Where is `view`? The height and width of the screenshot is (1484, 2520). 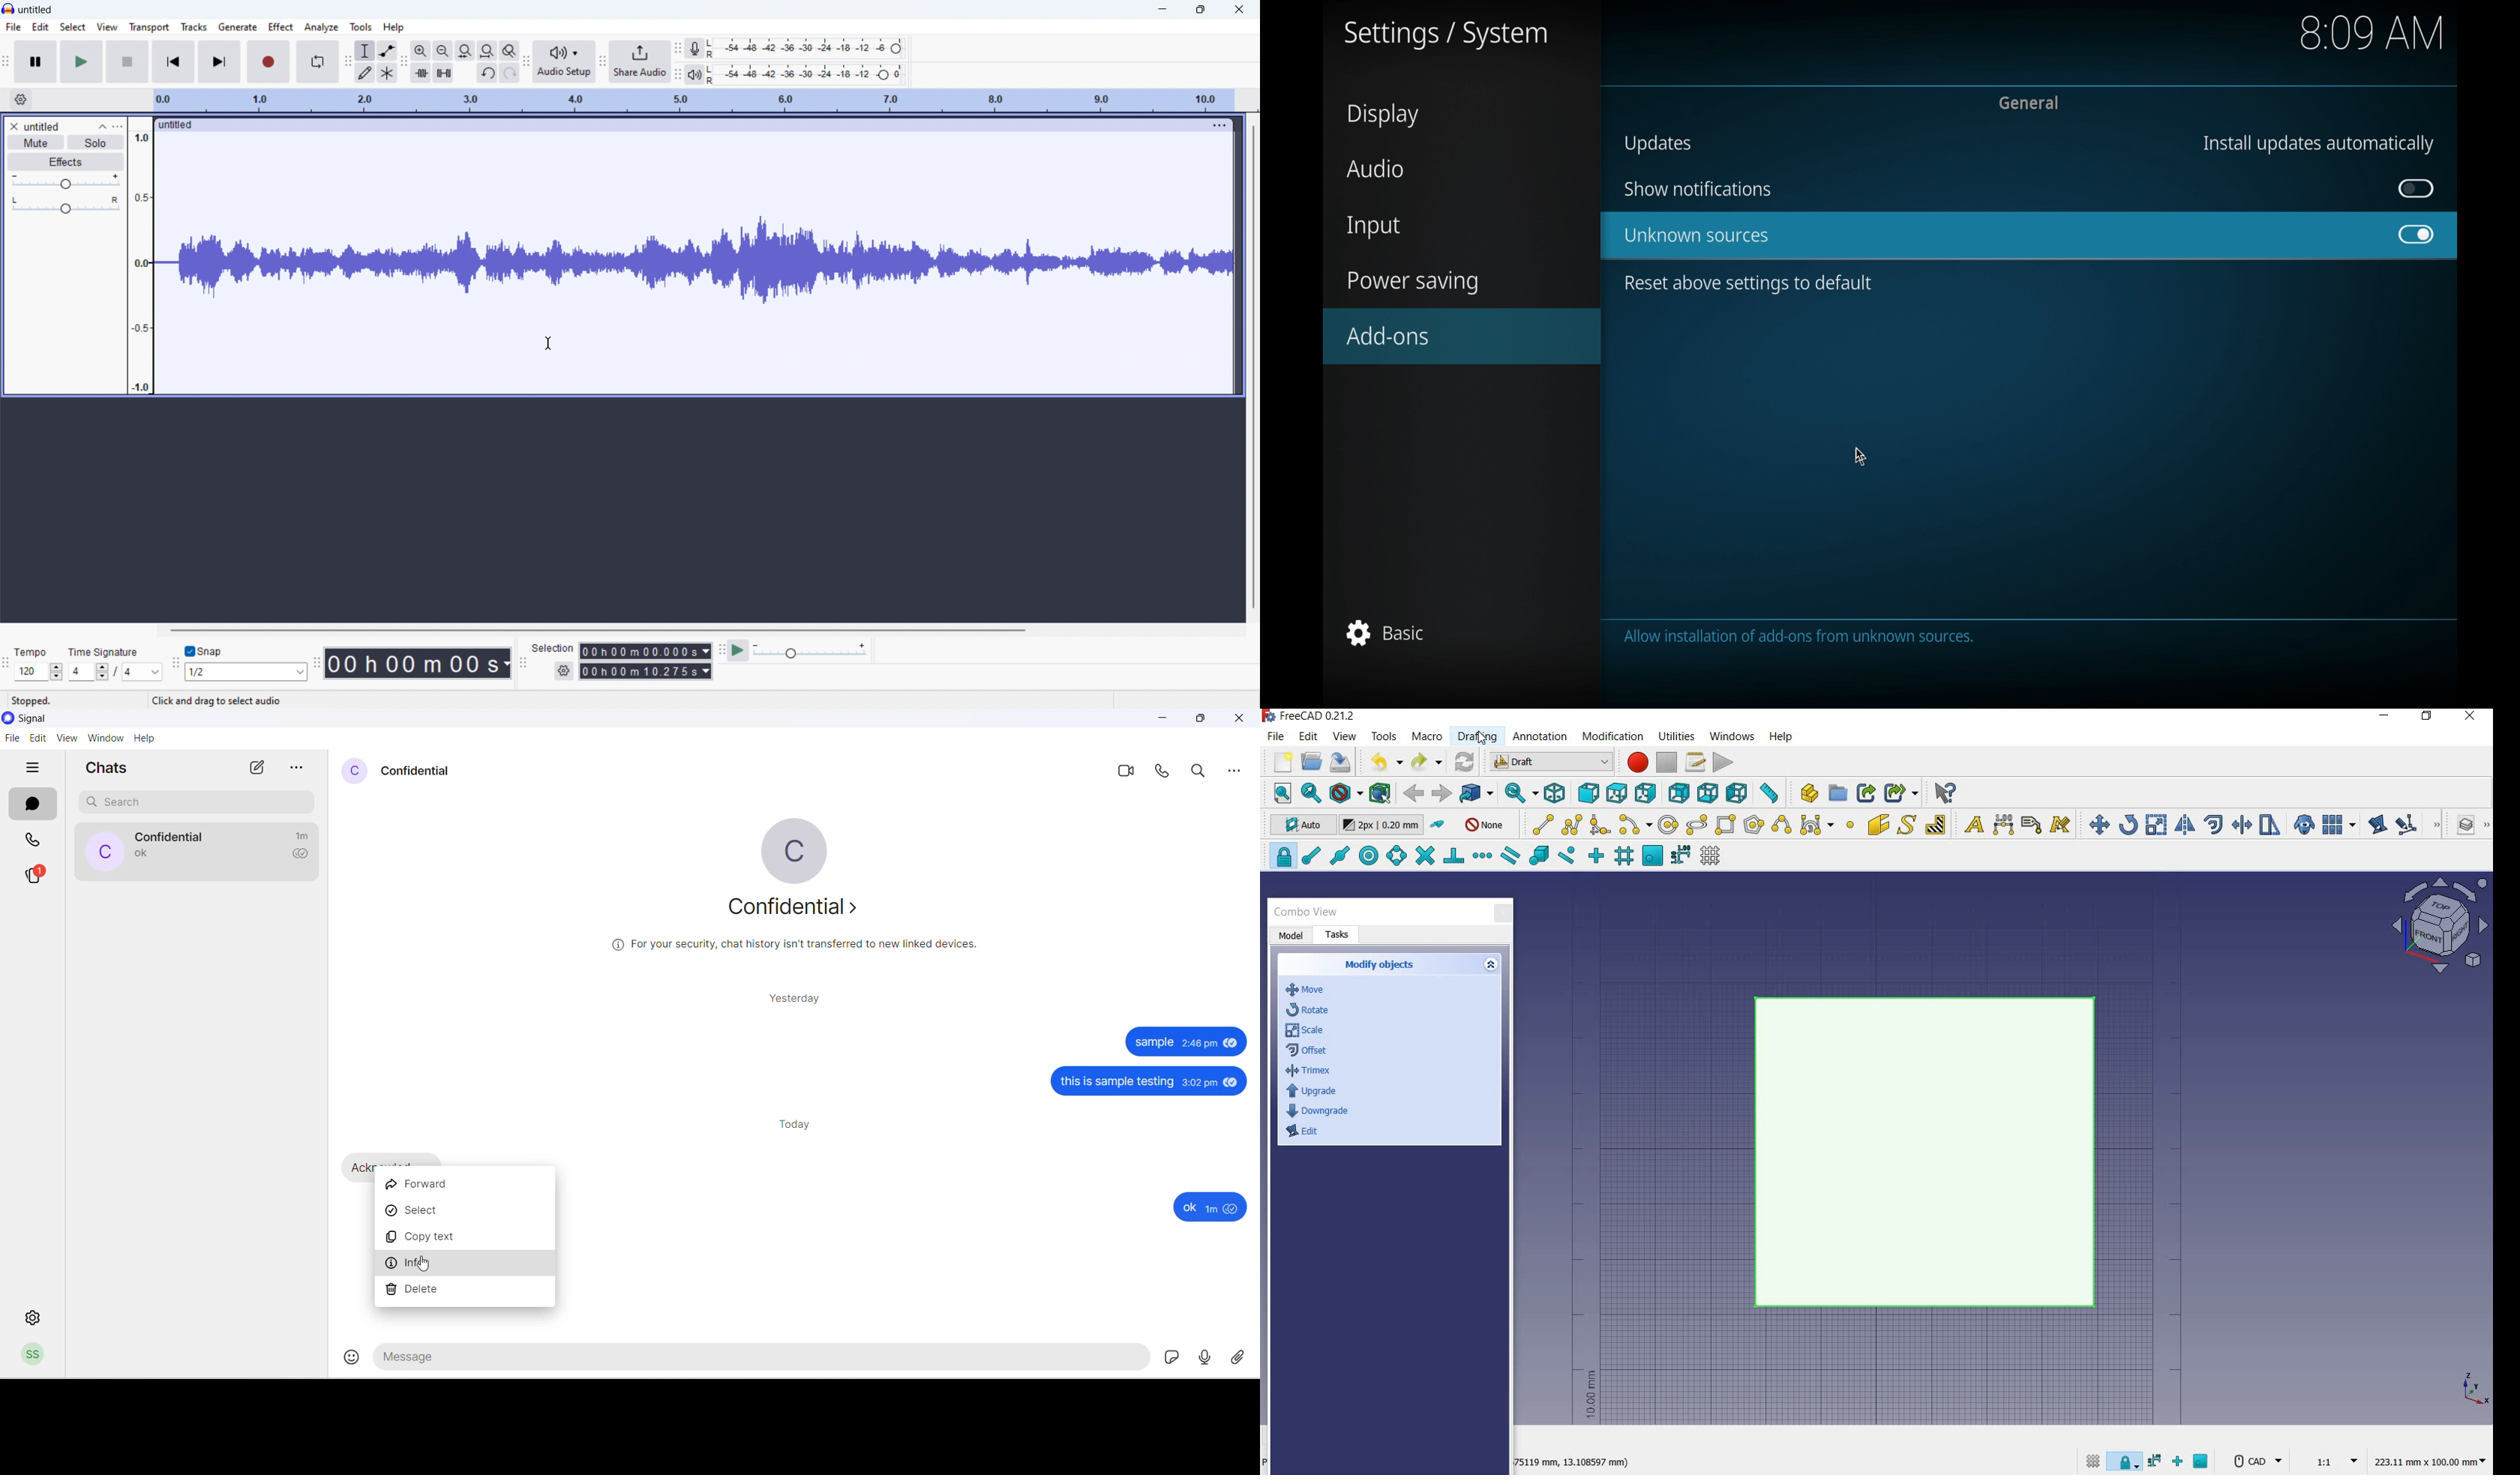
view is located at coordinates (106, 28).